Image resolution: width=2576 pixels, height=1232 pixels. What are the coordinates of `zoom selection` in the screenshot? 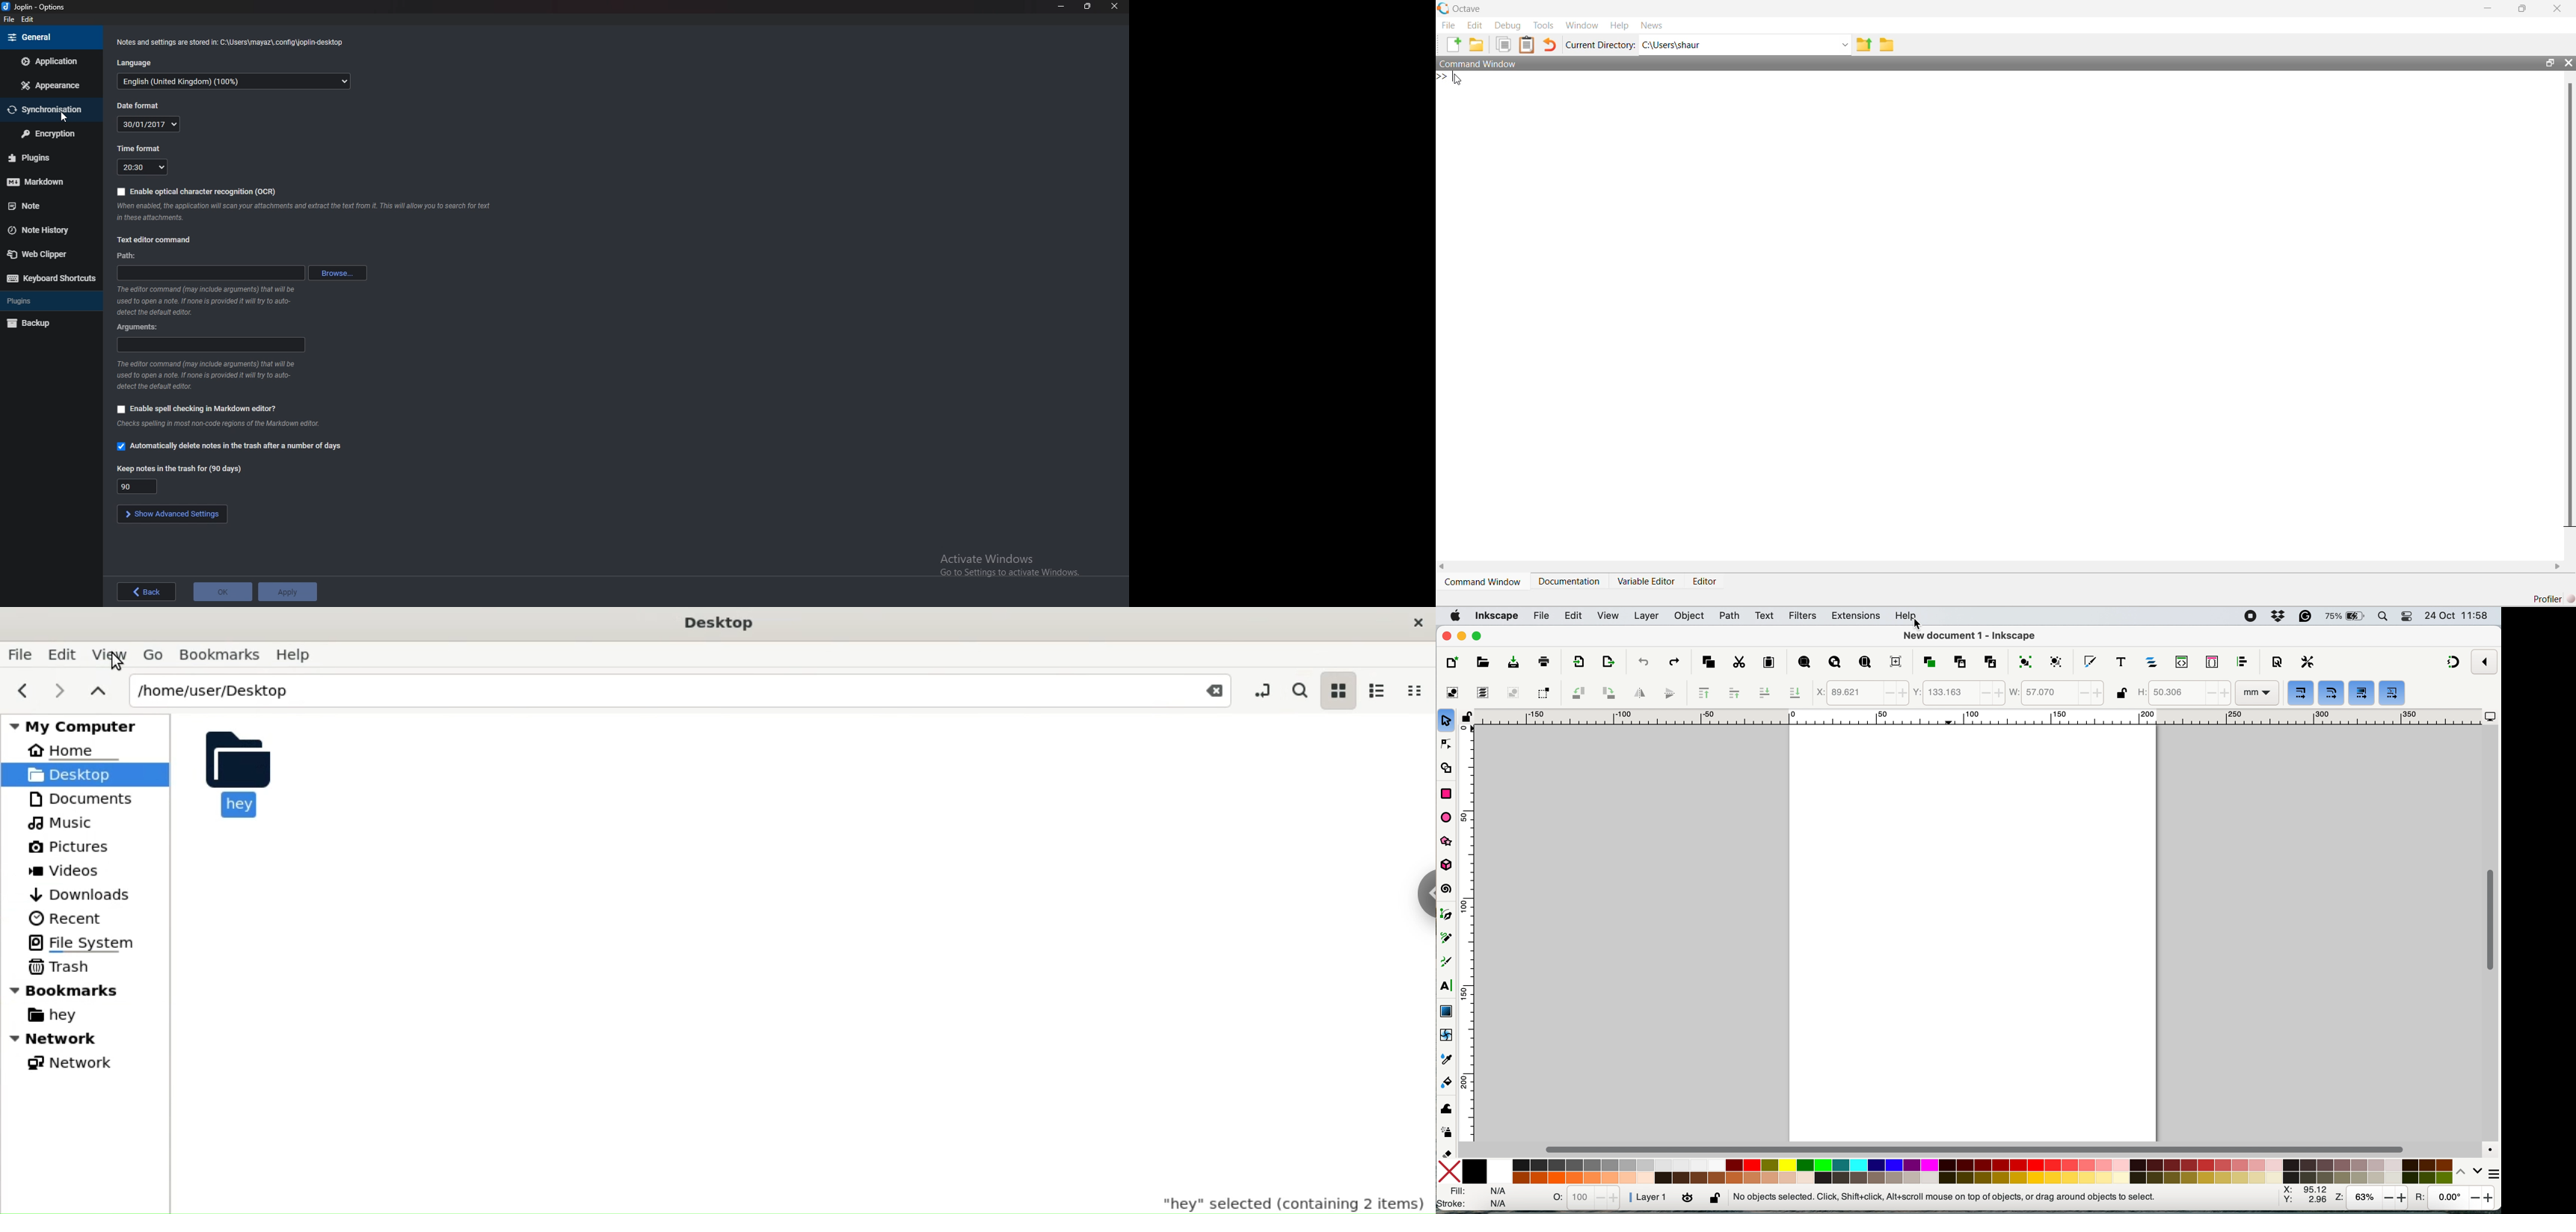 It's located at (1803, 662).